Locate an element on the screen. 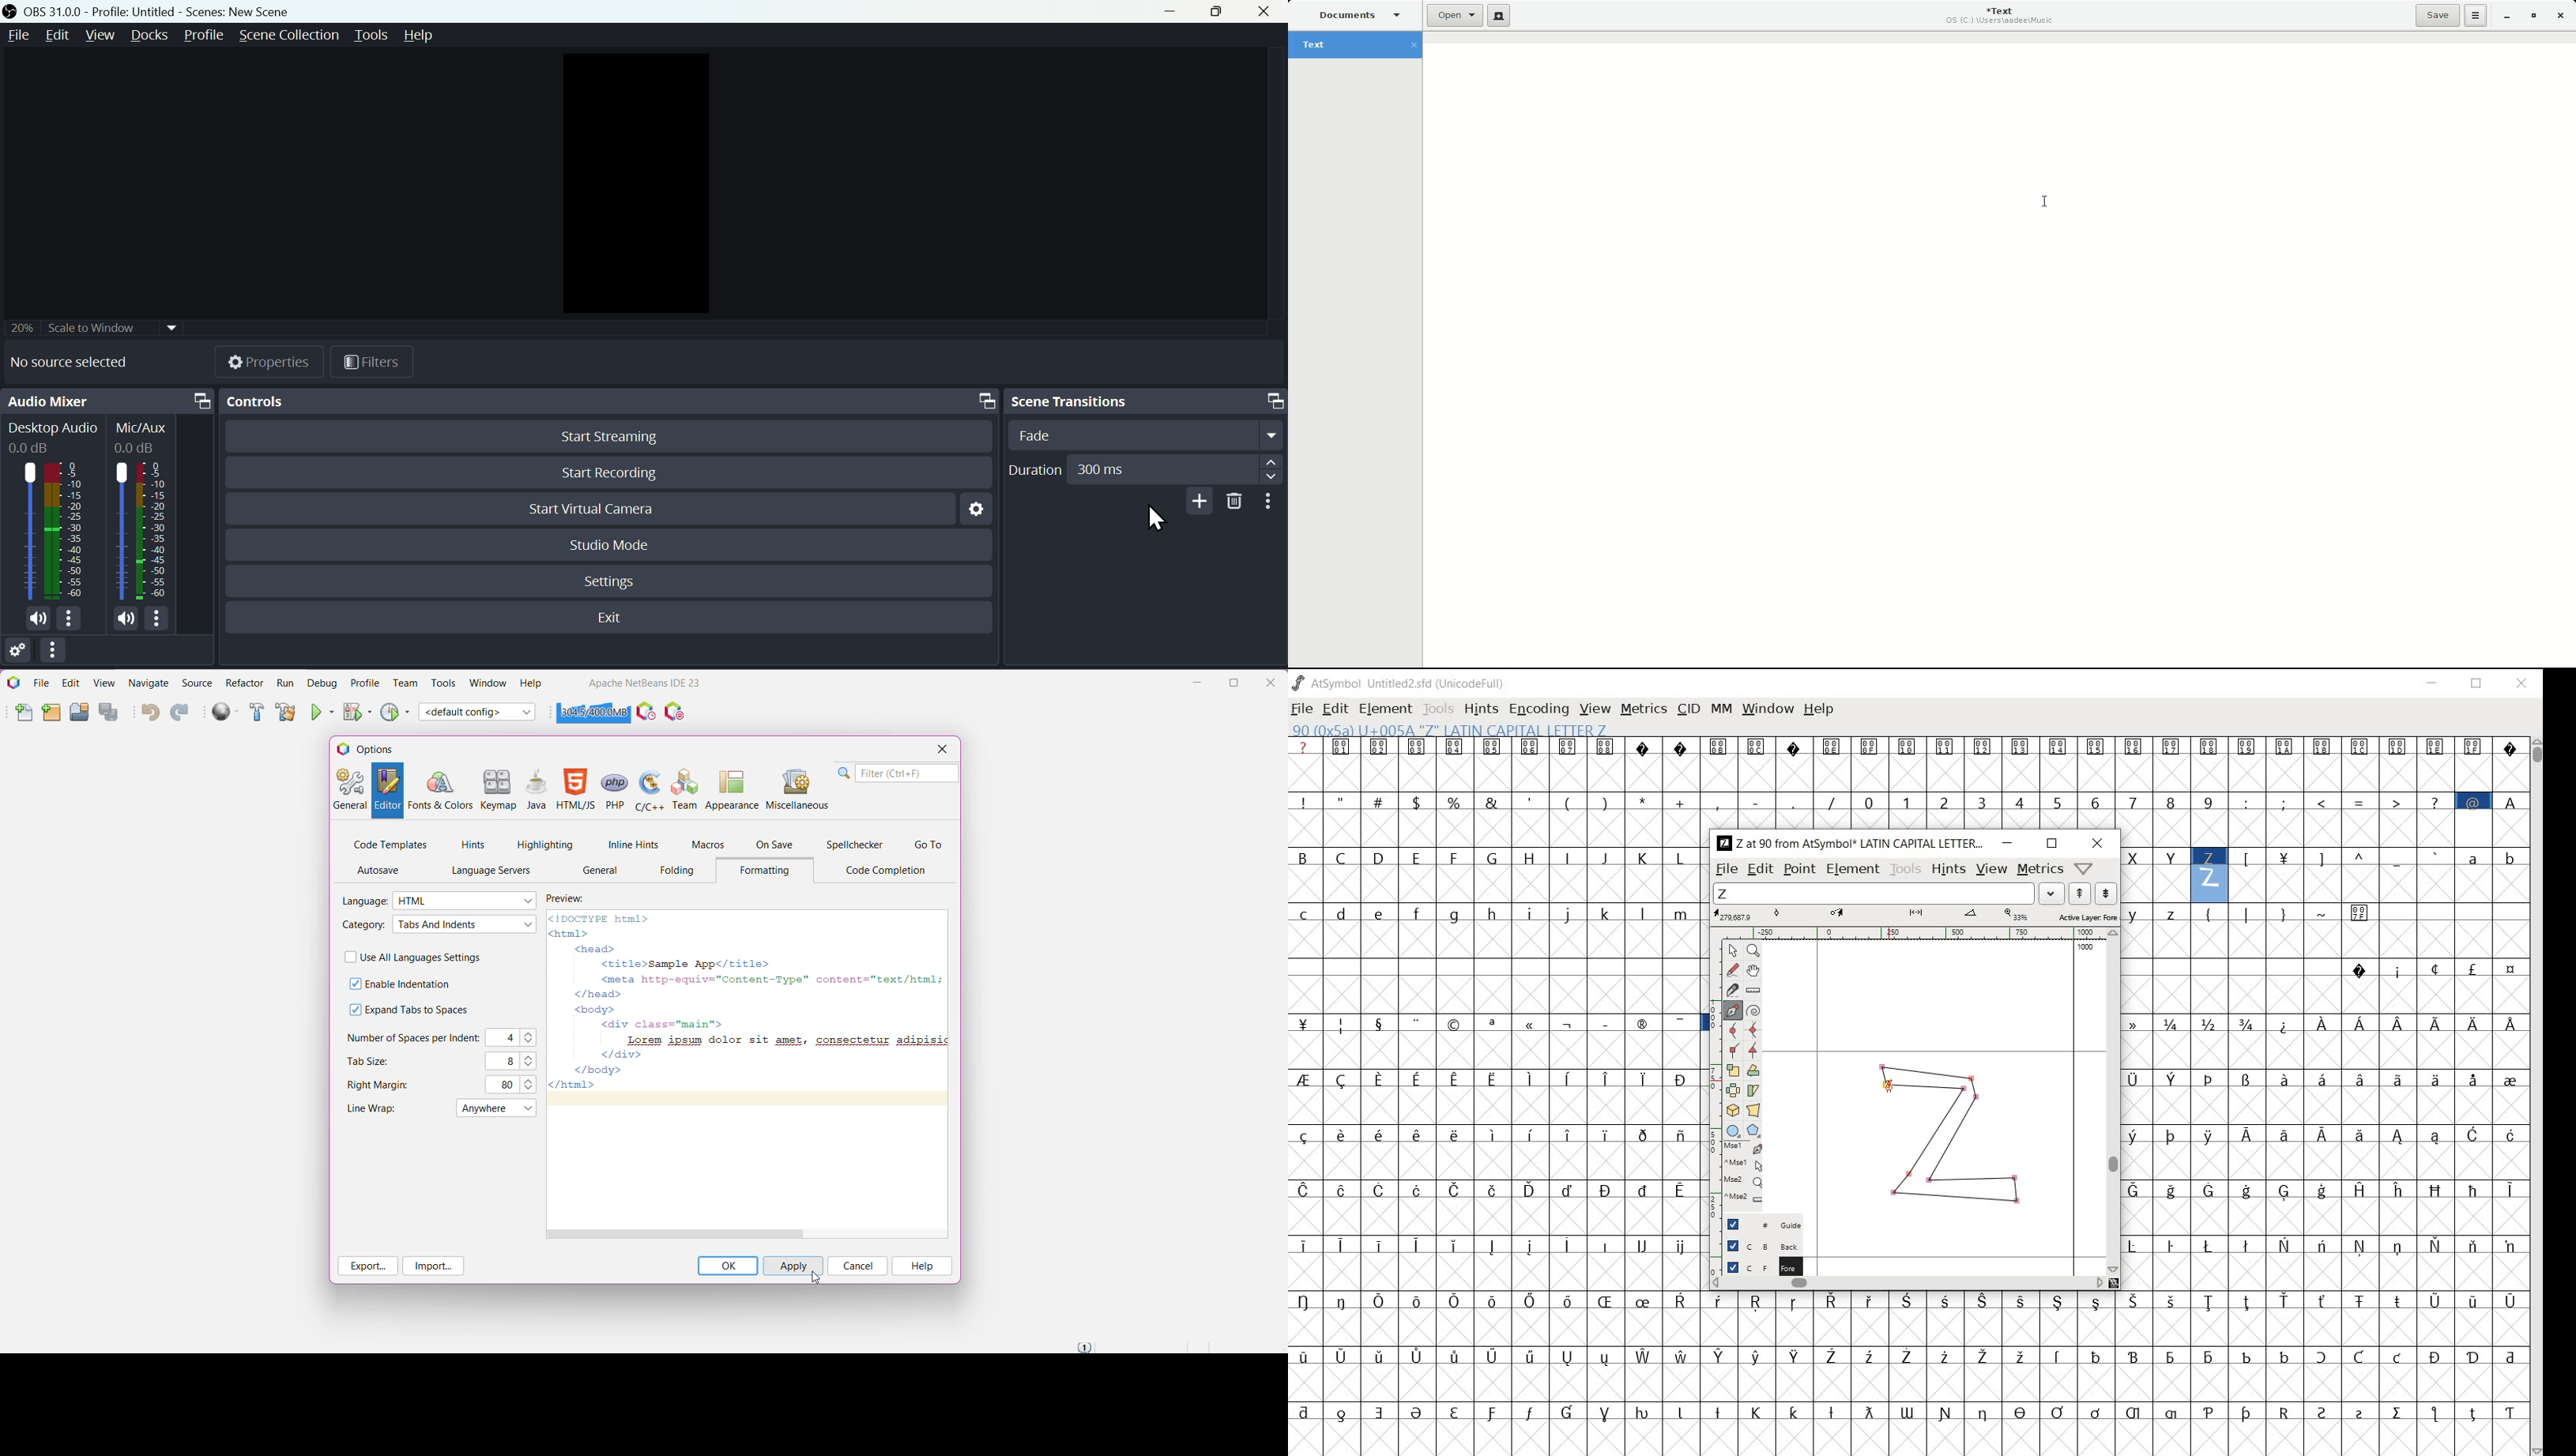 This screenshot has width=2576, height=1456. Cursor is located at coordinates (1157, 519).